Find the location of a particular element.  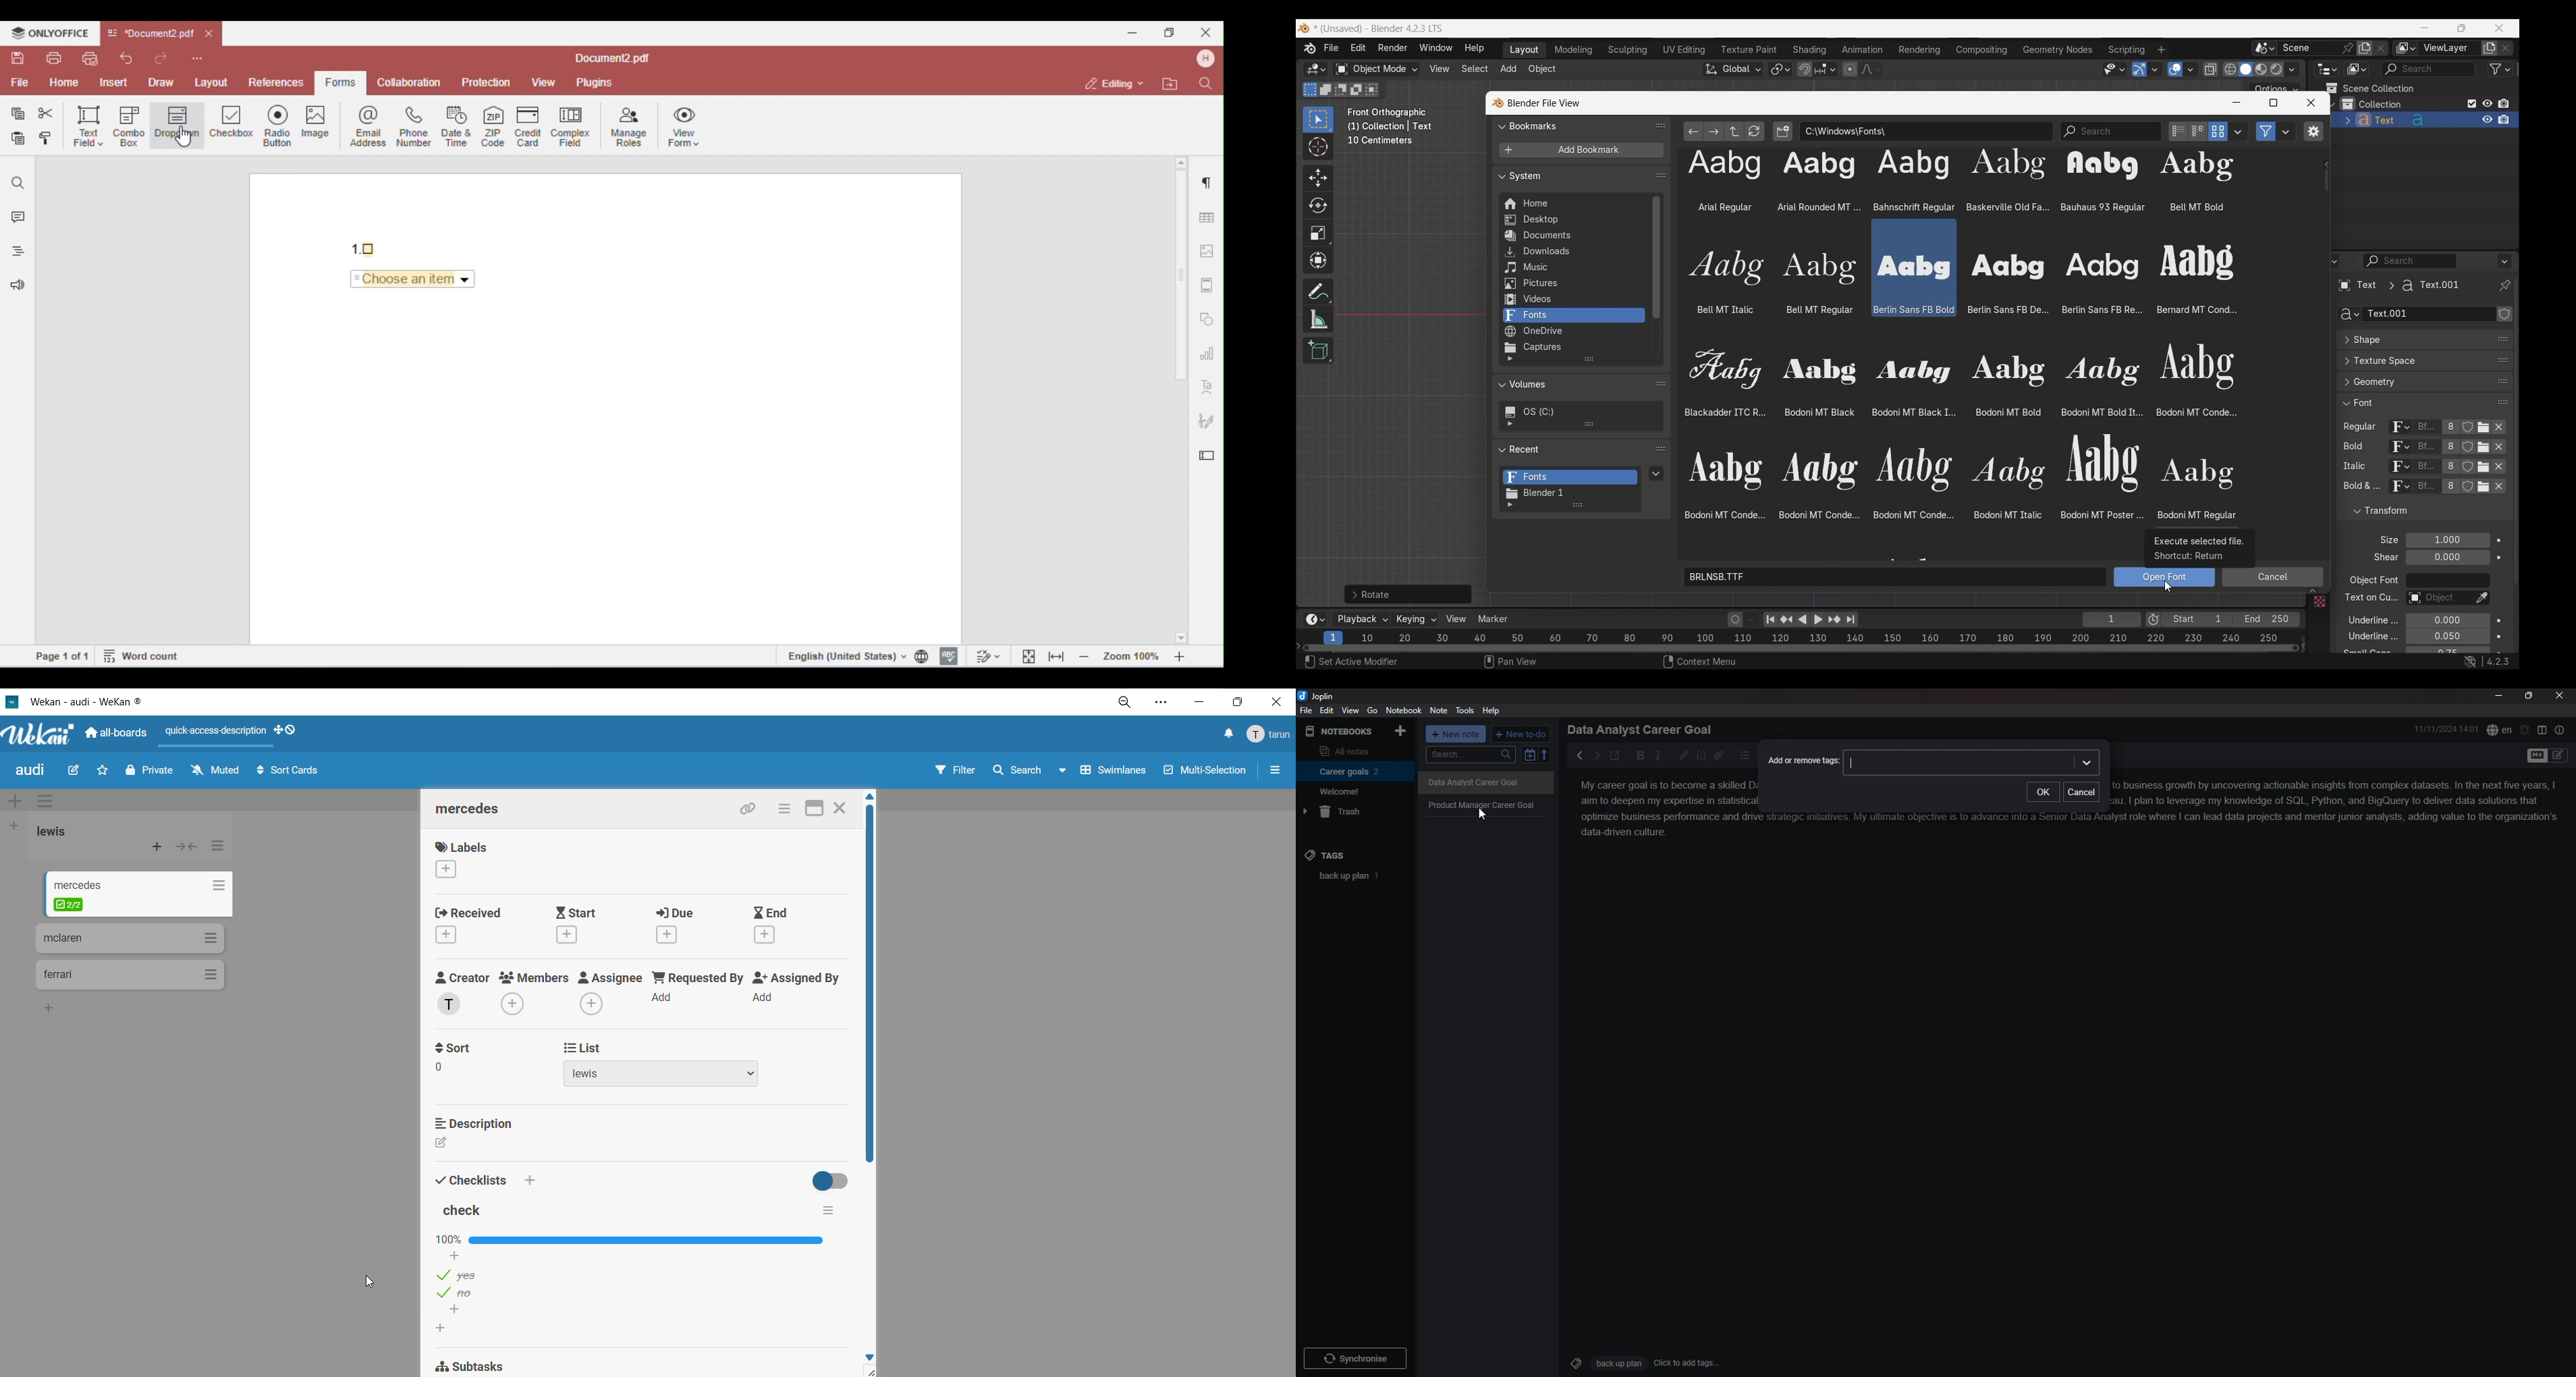

text is located at coordinates (2360, 488).